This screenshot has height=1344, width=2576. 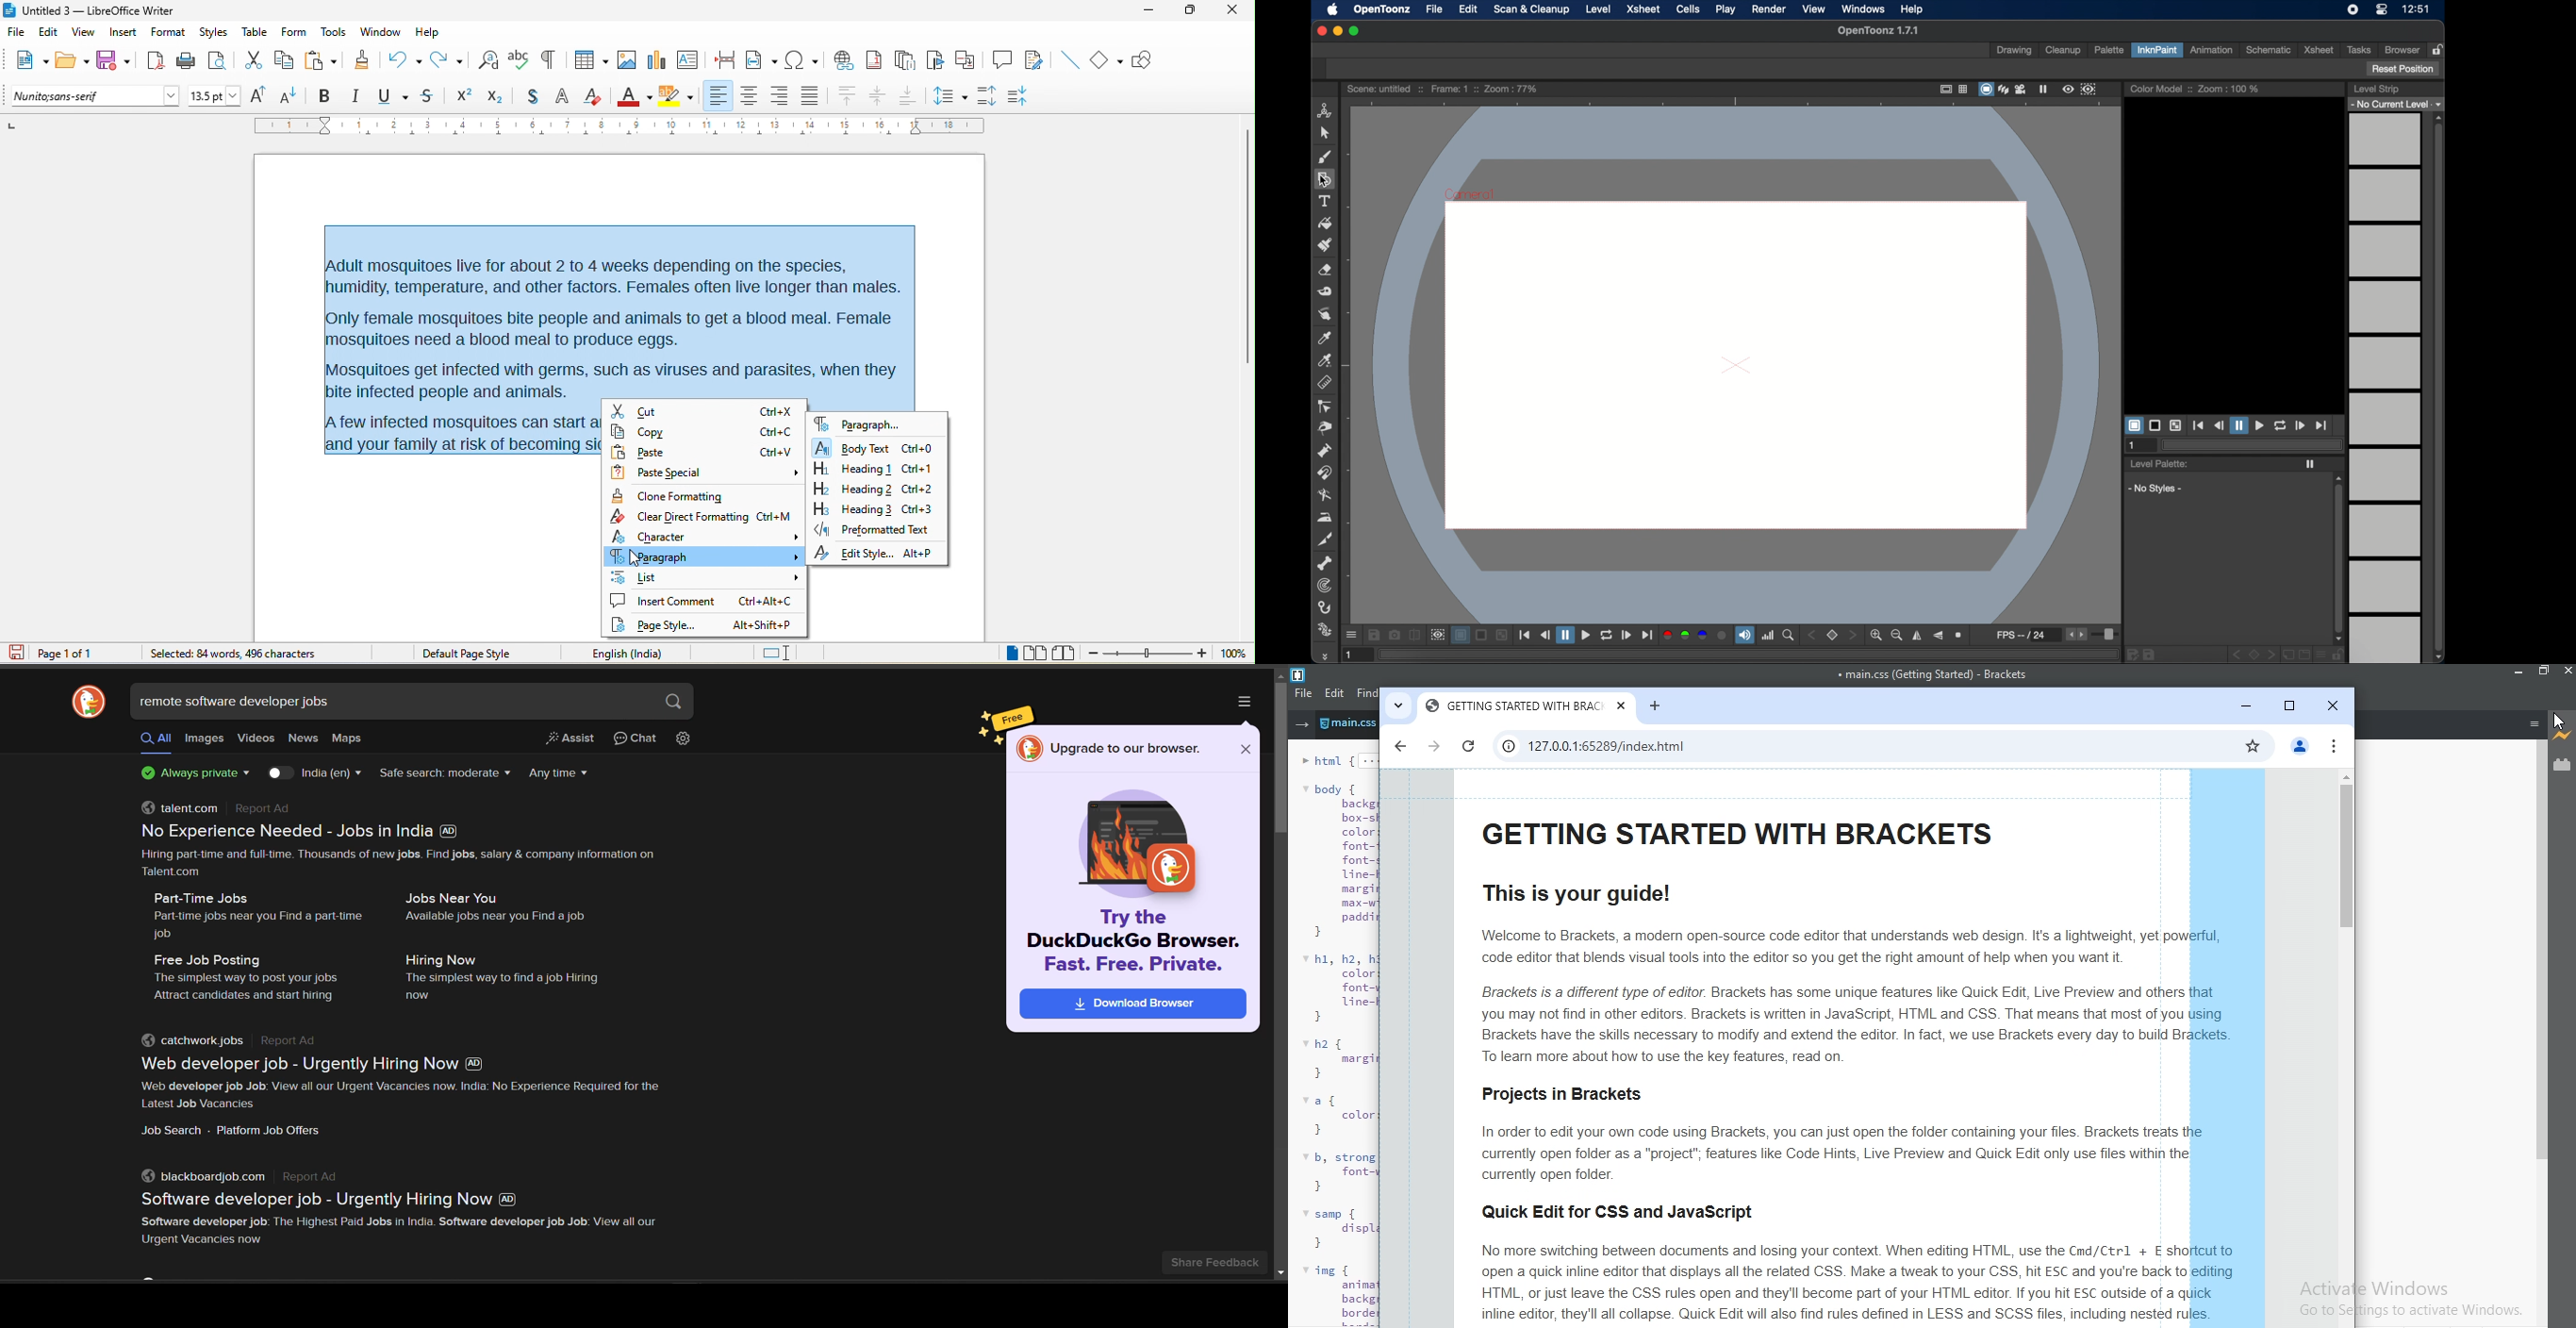 I want to click on close, so click(x=2567, y=673).